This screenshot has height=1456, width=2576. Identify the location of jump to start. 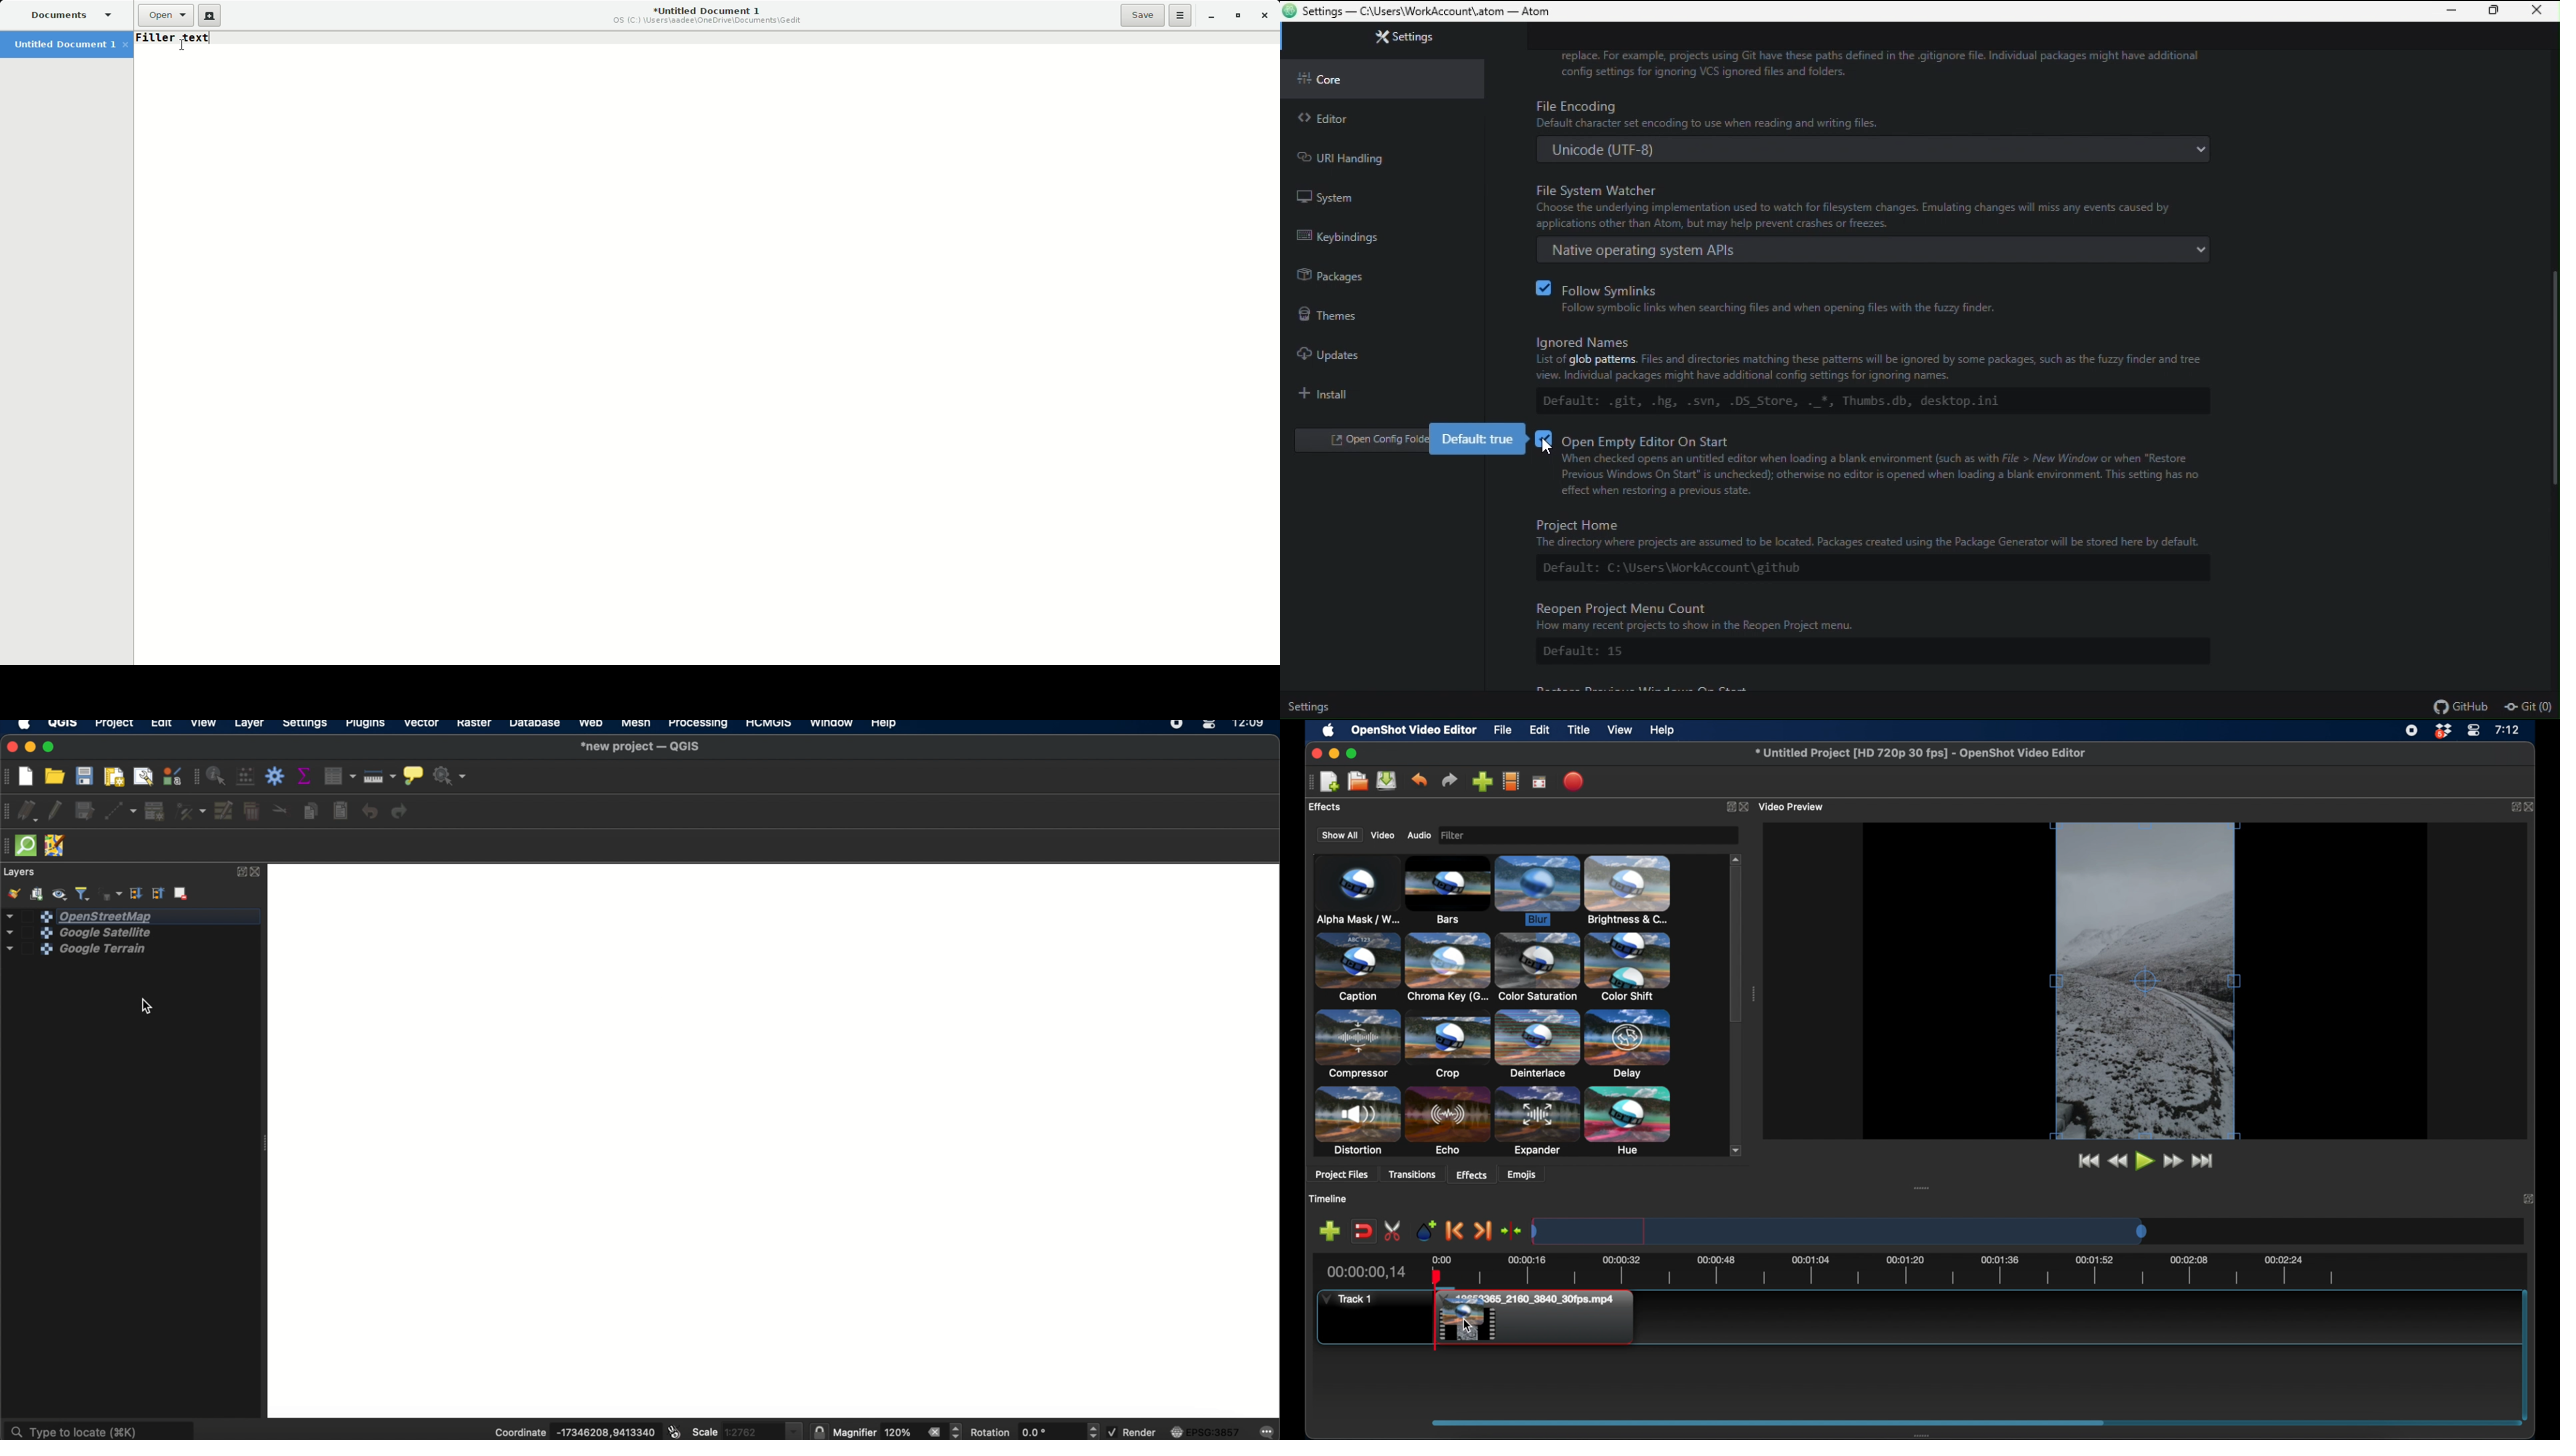
(2088, 1161).